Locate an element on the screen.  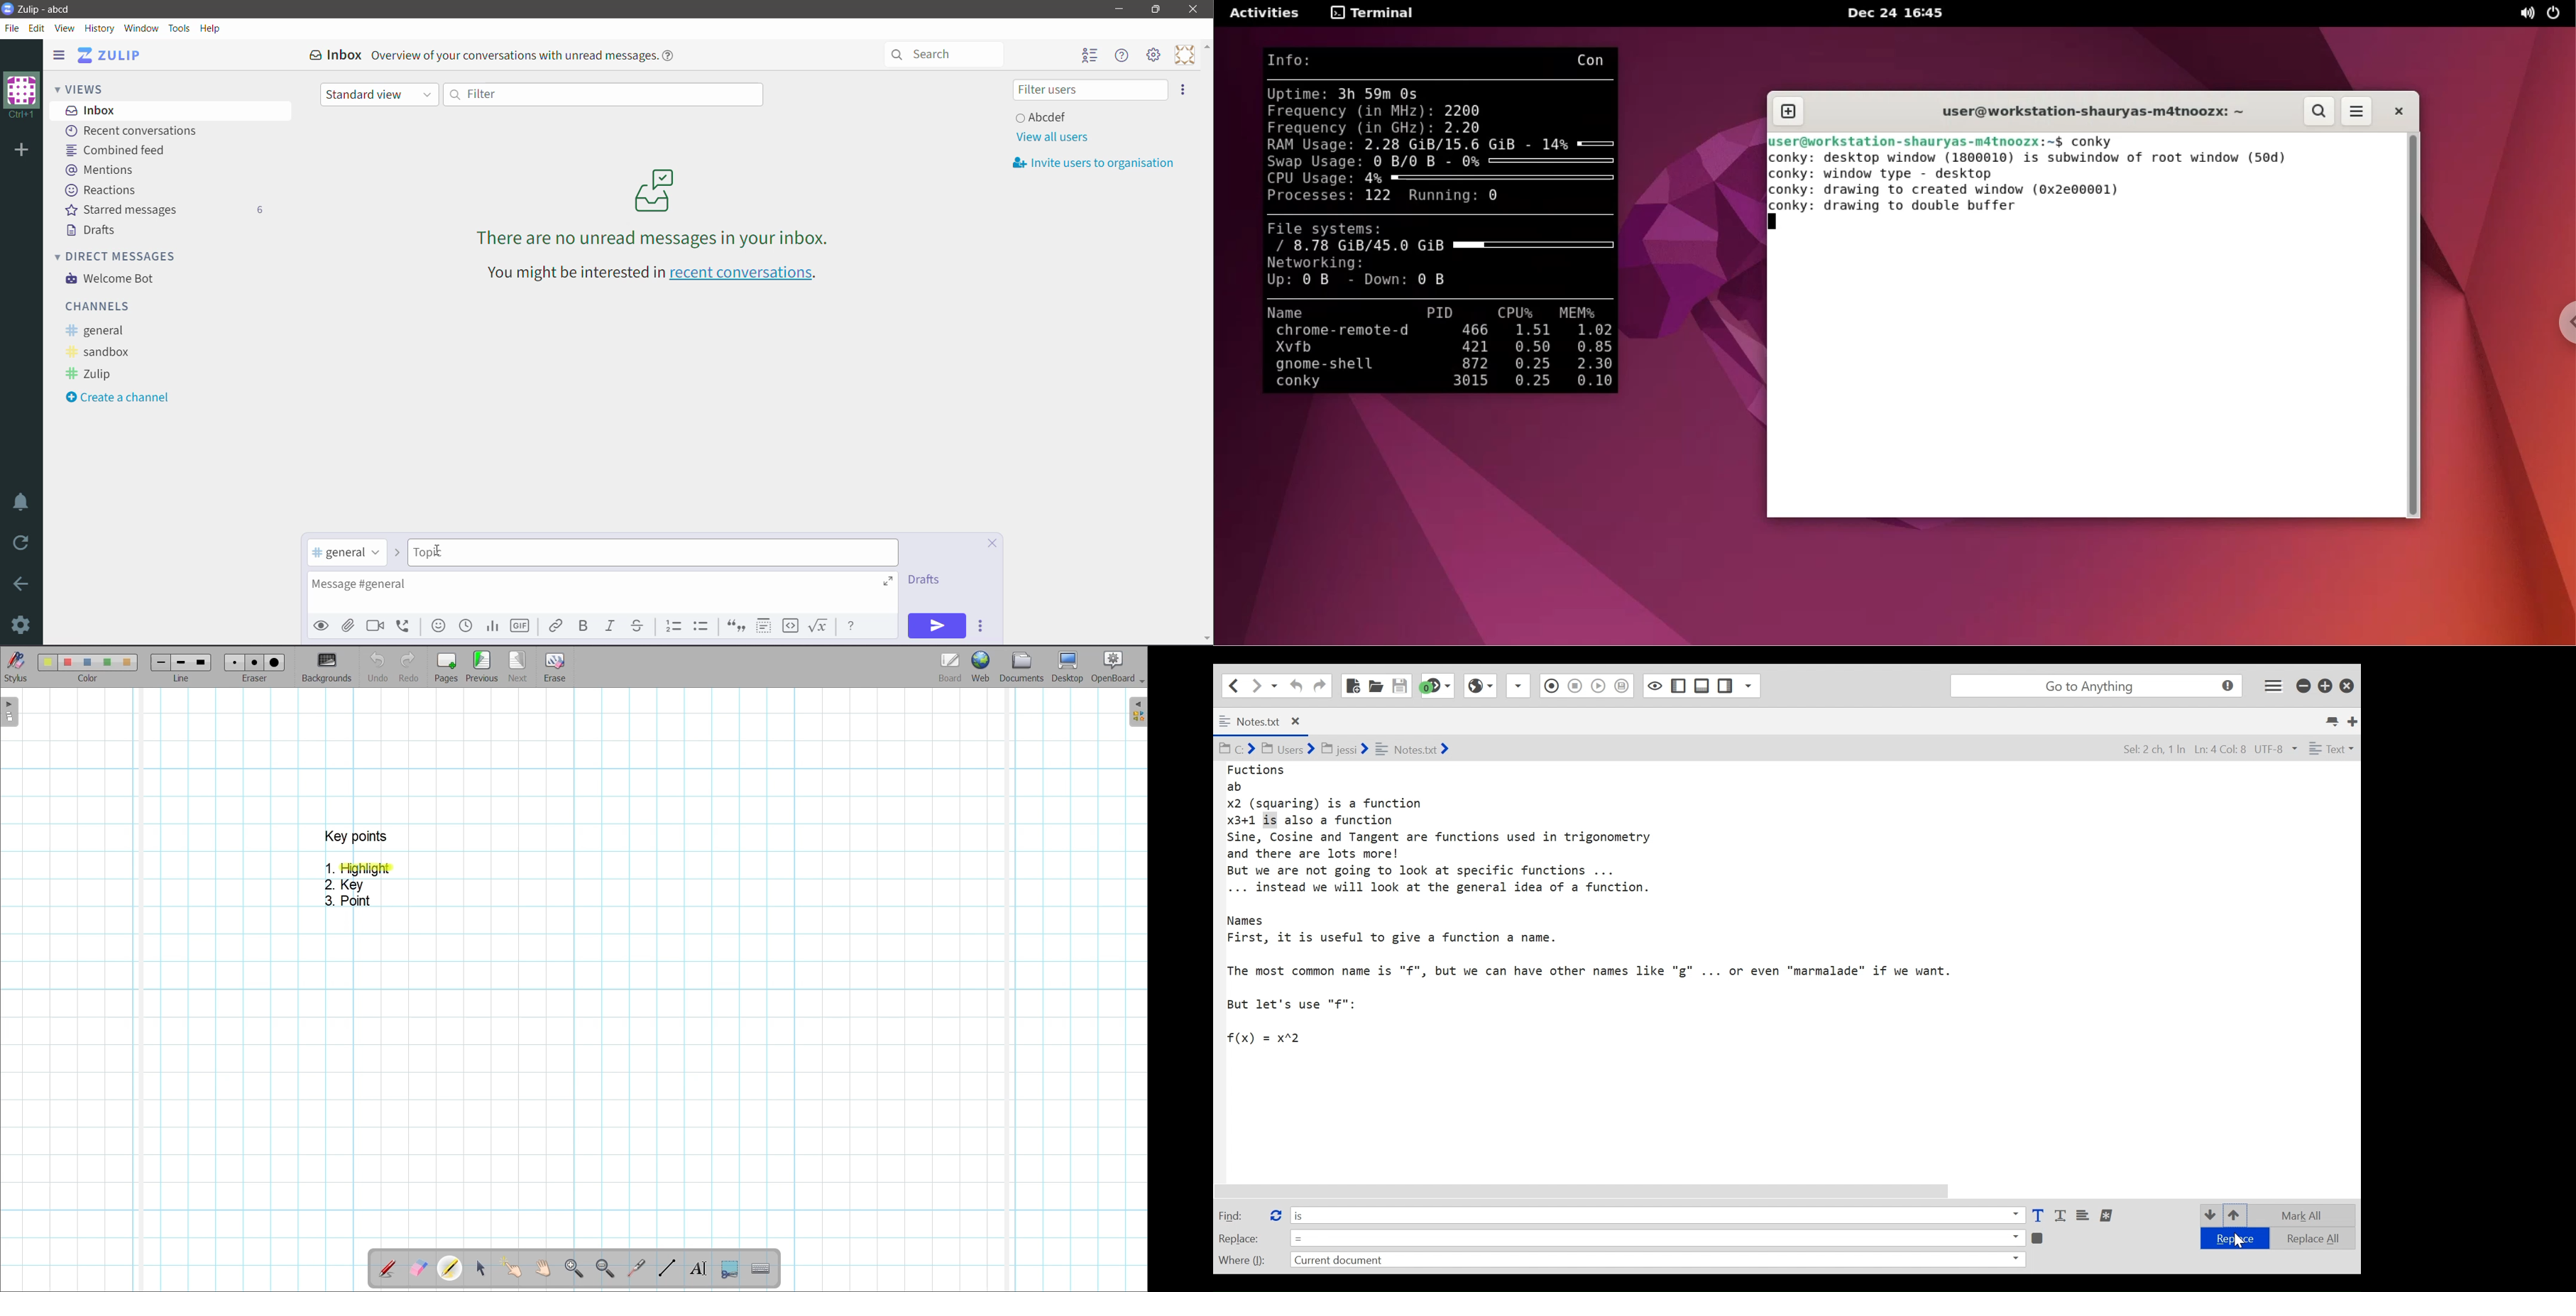
Welcome Bot is located at coordinates (113, 279).